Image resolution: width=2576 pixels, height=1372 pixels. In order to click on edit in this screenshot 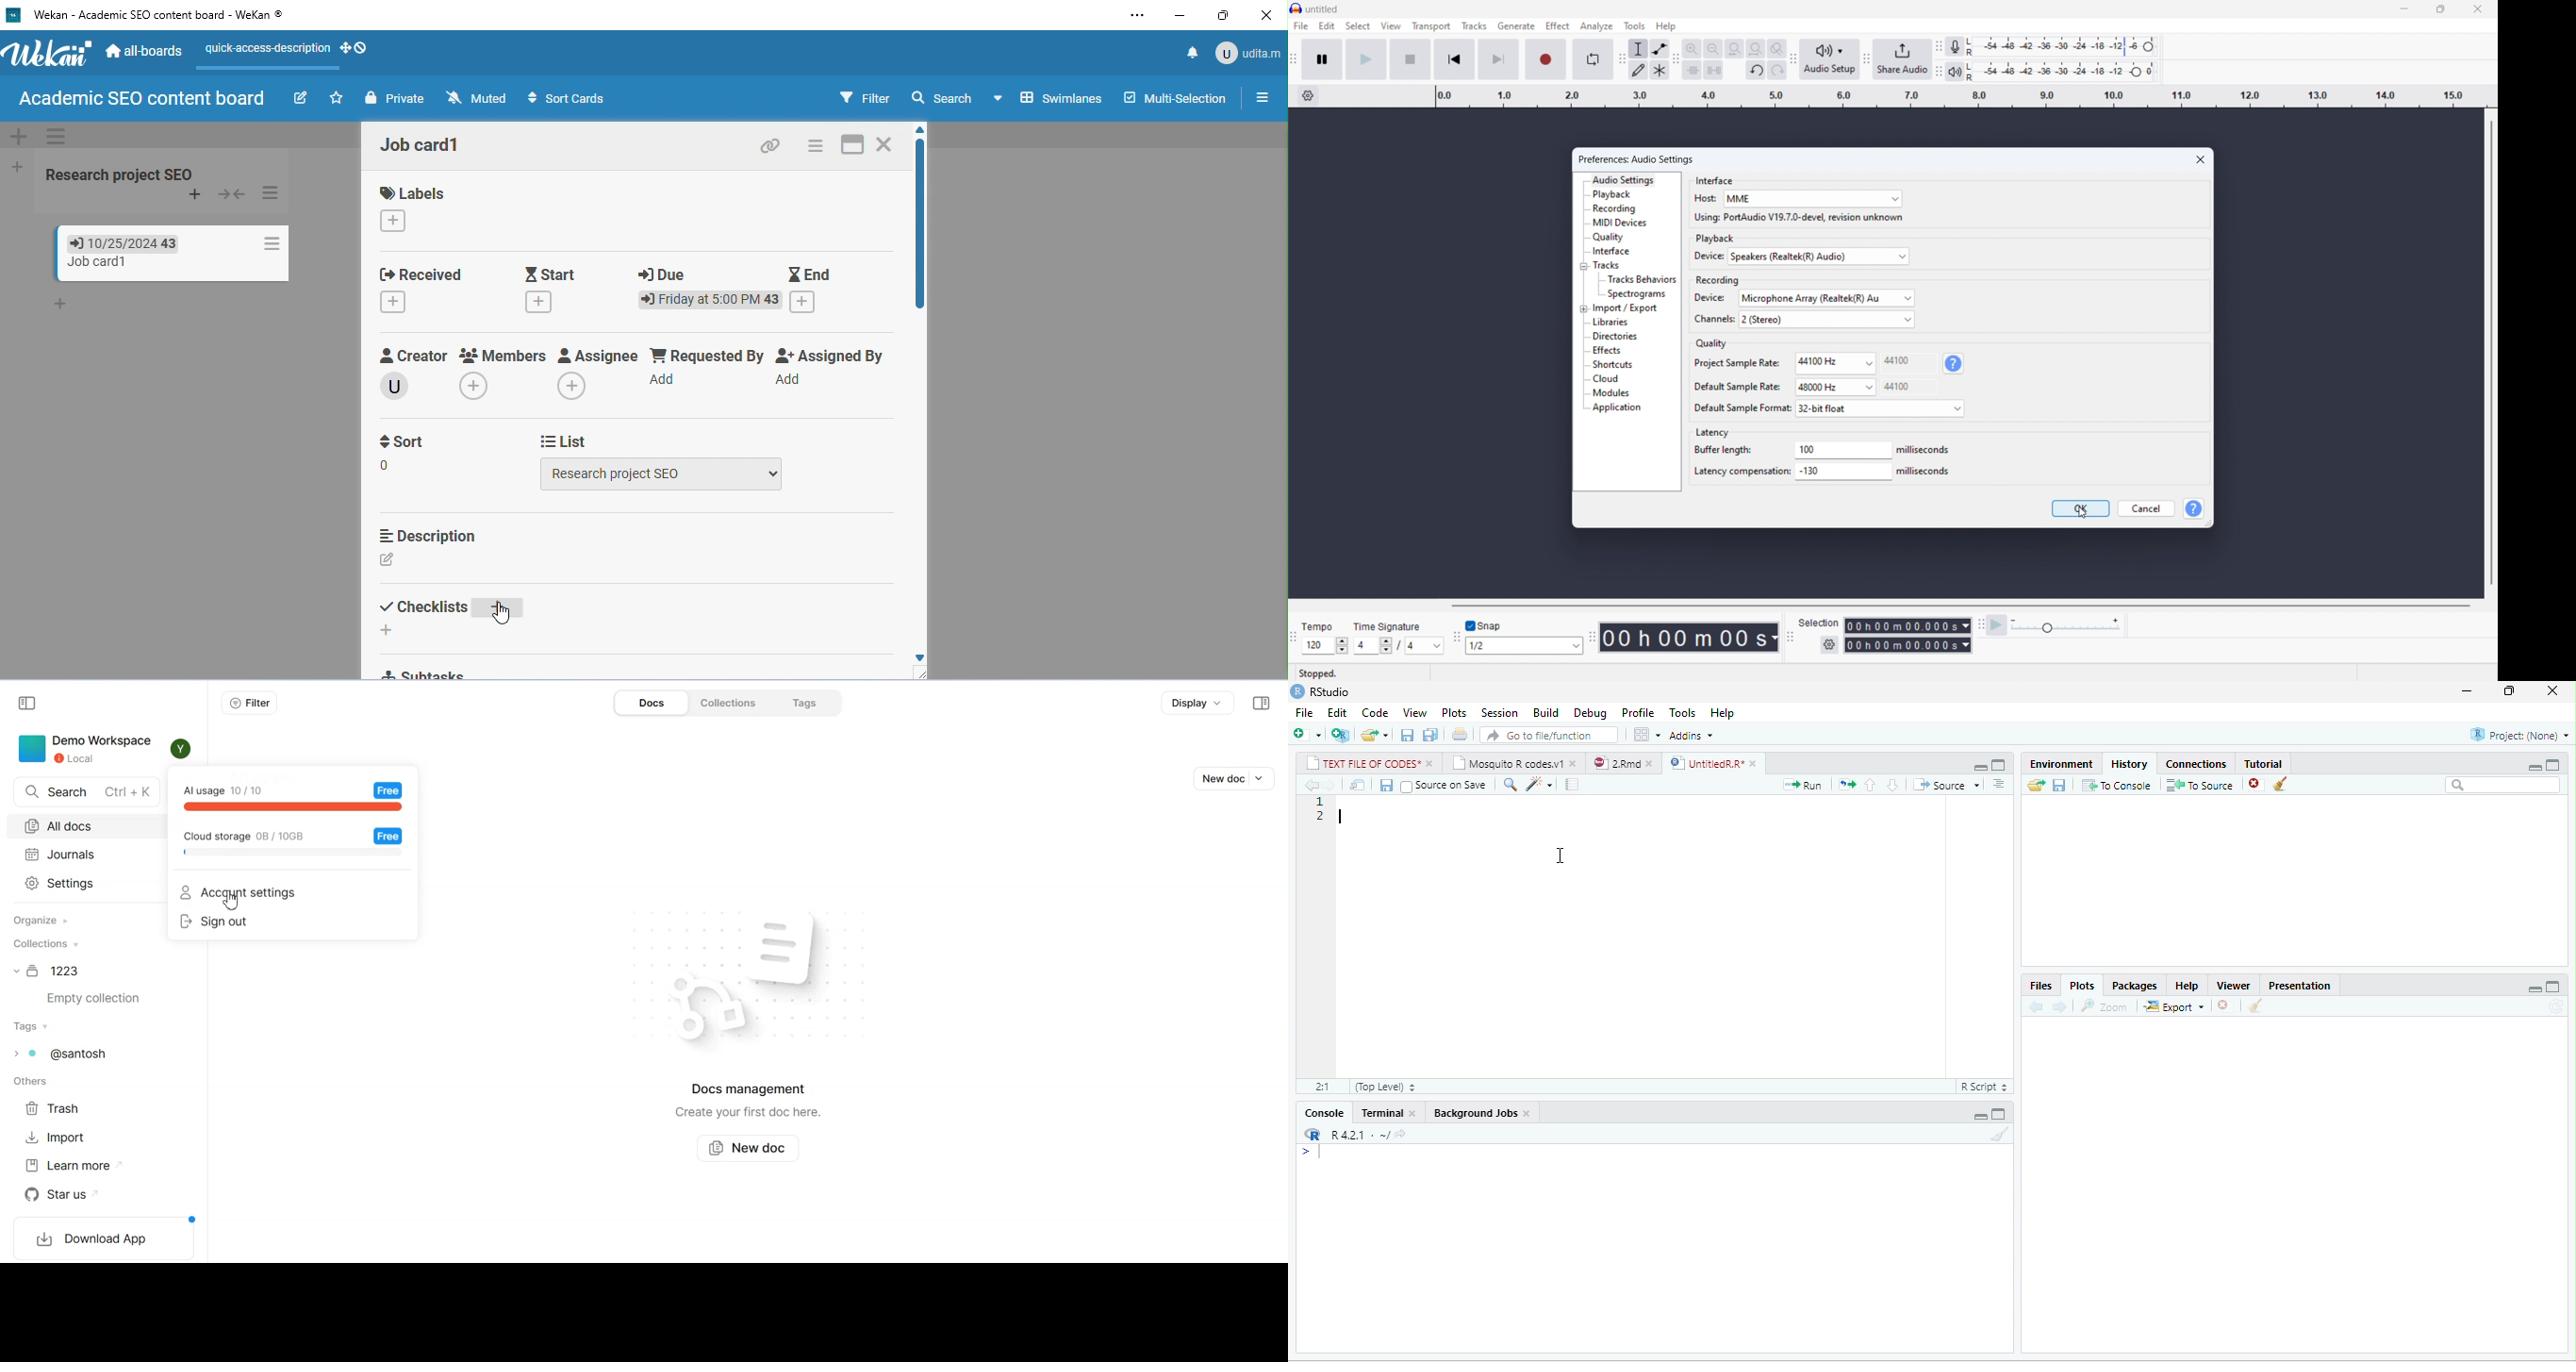, I will do `click(300, 97)`.